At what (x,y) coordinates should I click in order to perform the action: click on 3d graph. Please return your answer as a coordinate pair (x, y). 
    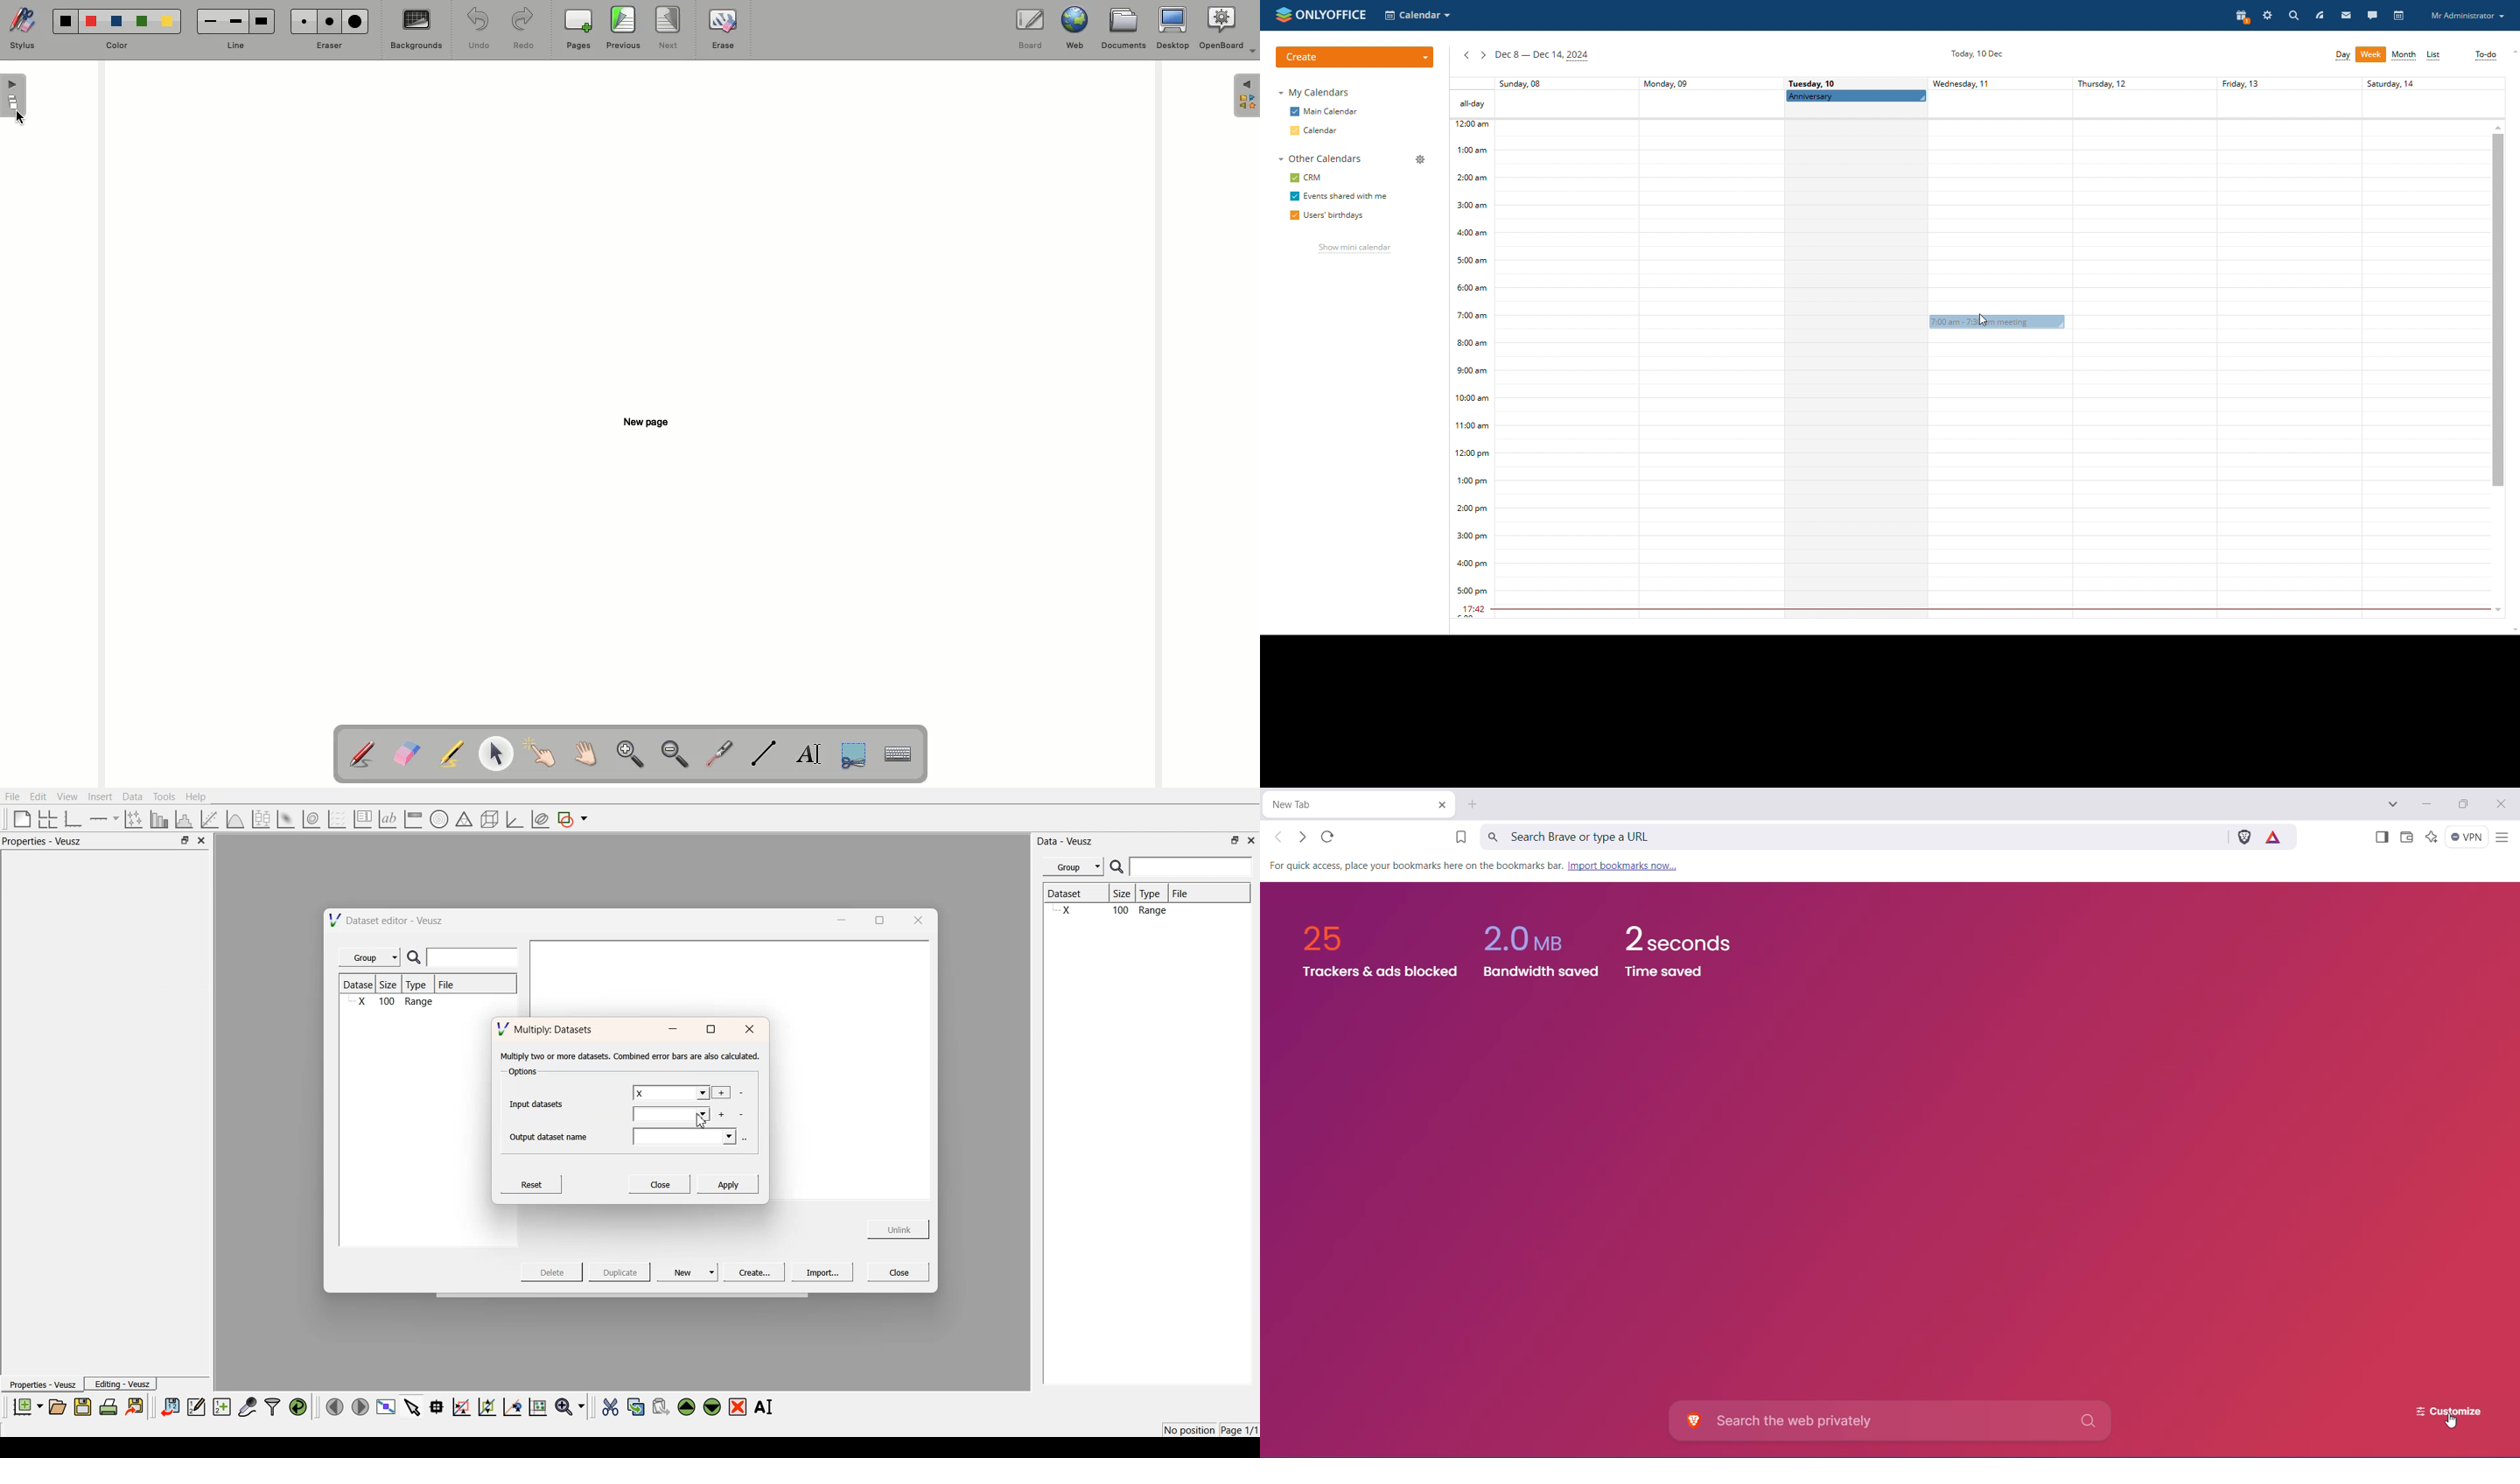
    Looking at the image, I should click on (514, 820).